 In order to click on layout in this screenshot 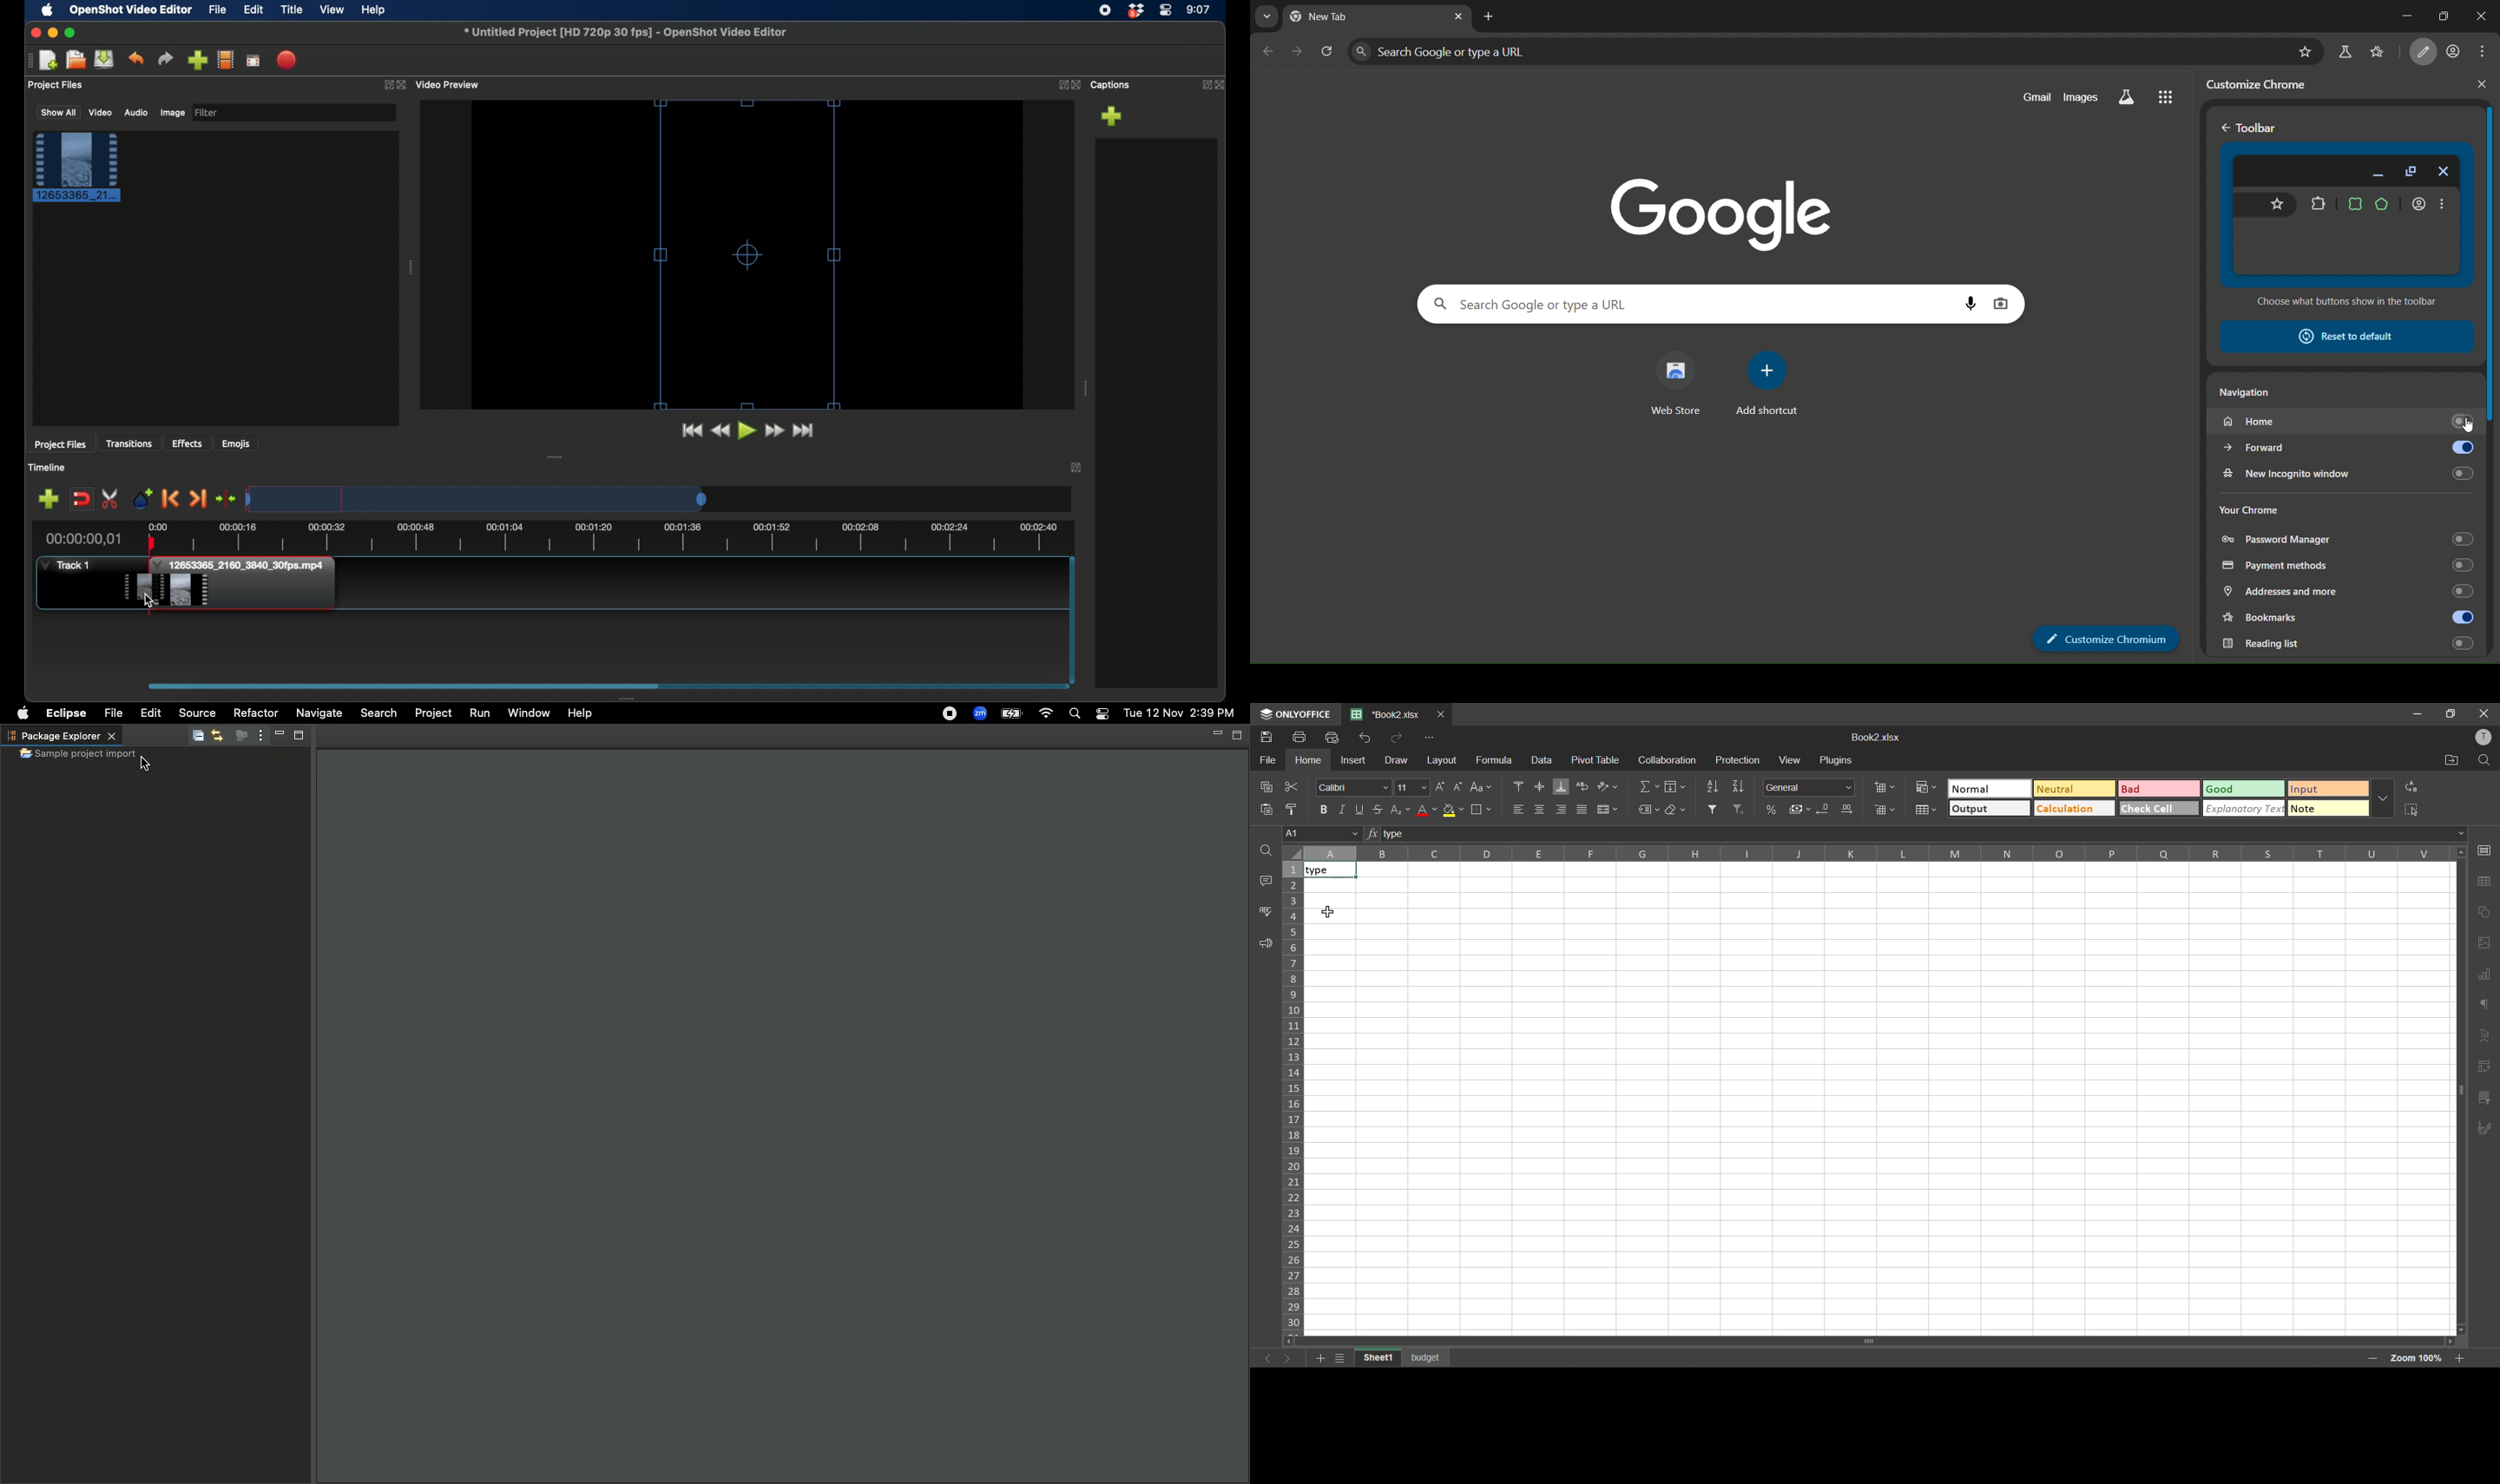, I will do `click(1441, 760)`.